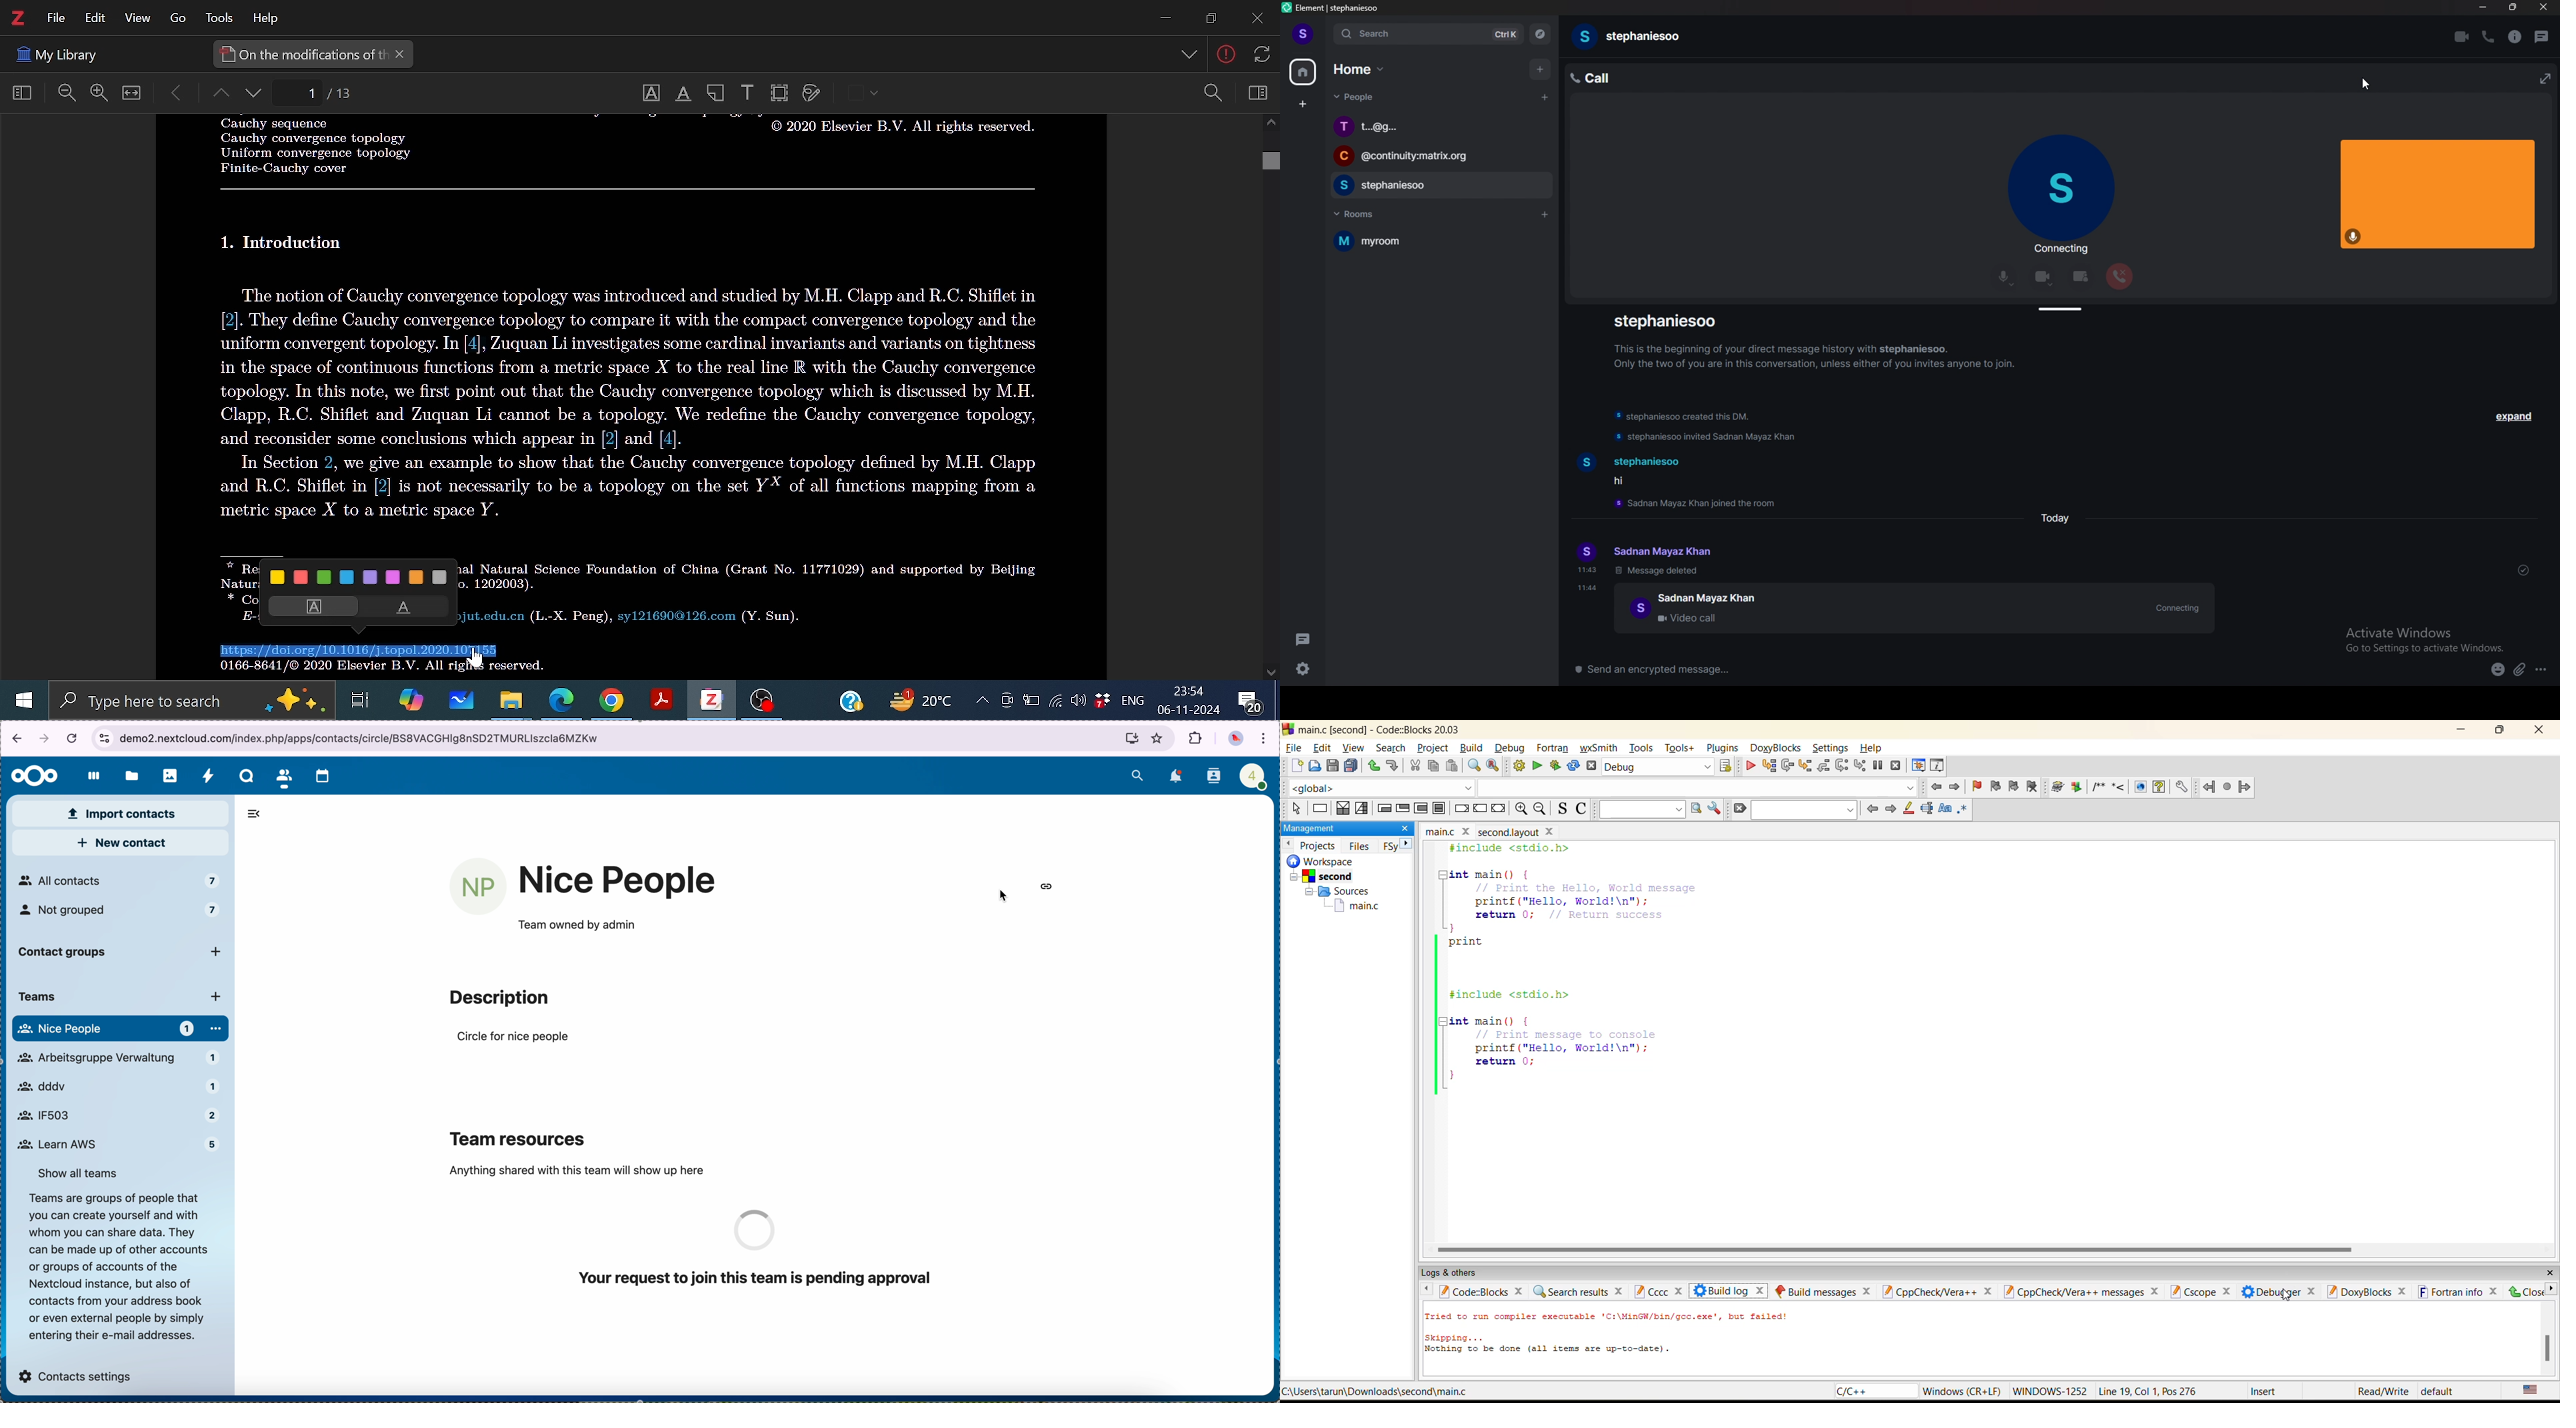  I want to click on chat, so click(1439, 157).